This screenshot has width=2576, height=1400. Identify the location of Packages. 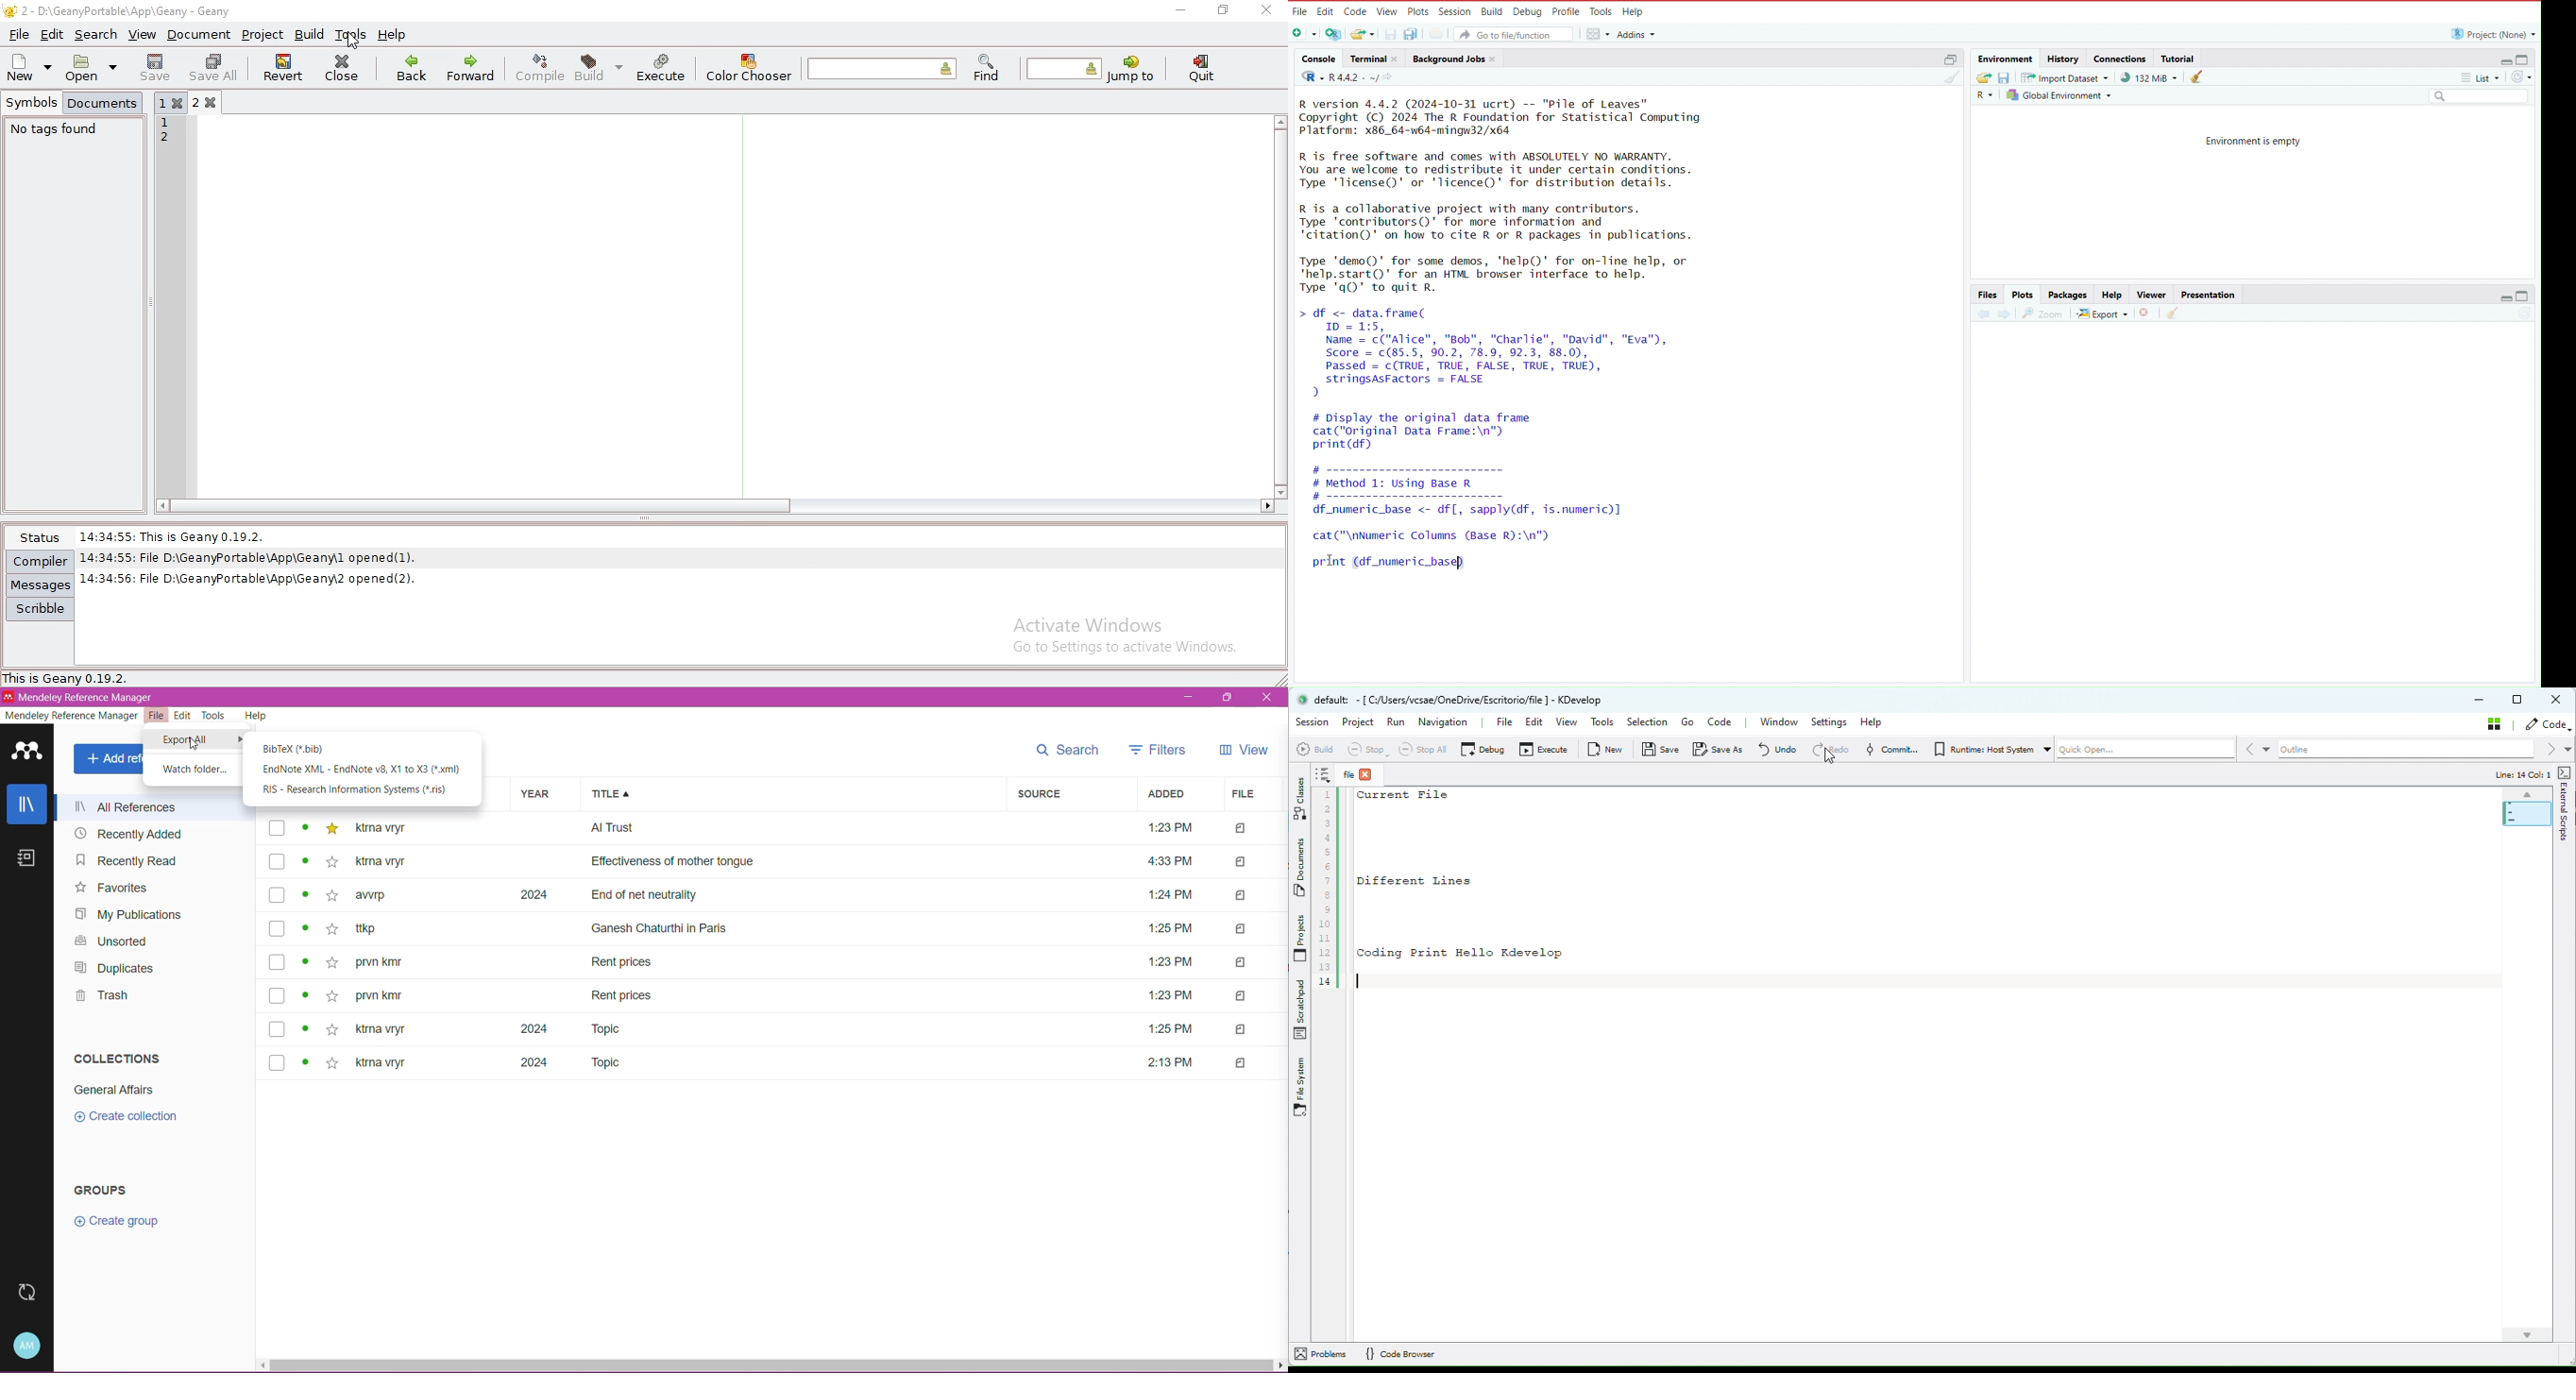
(2066, 293).